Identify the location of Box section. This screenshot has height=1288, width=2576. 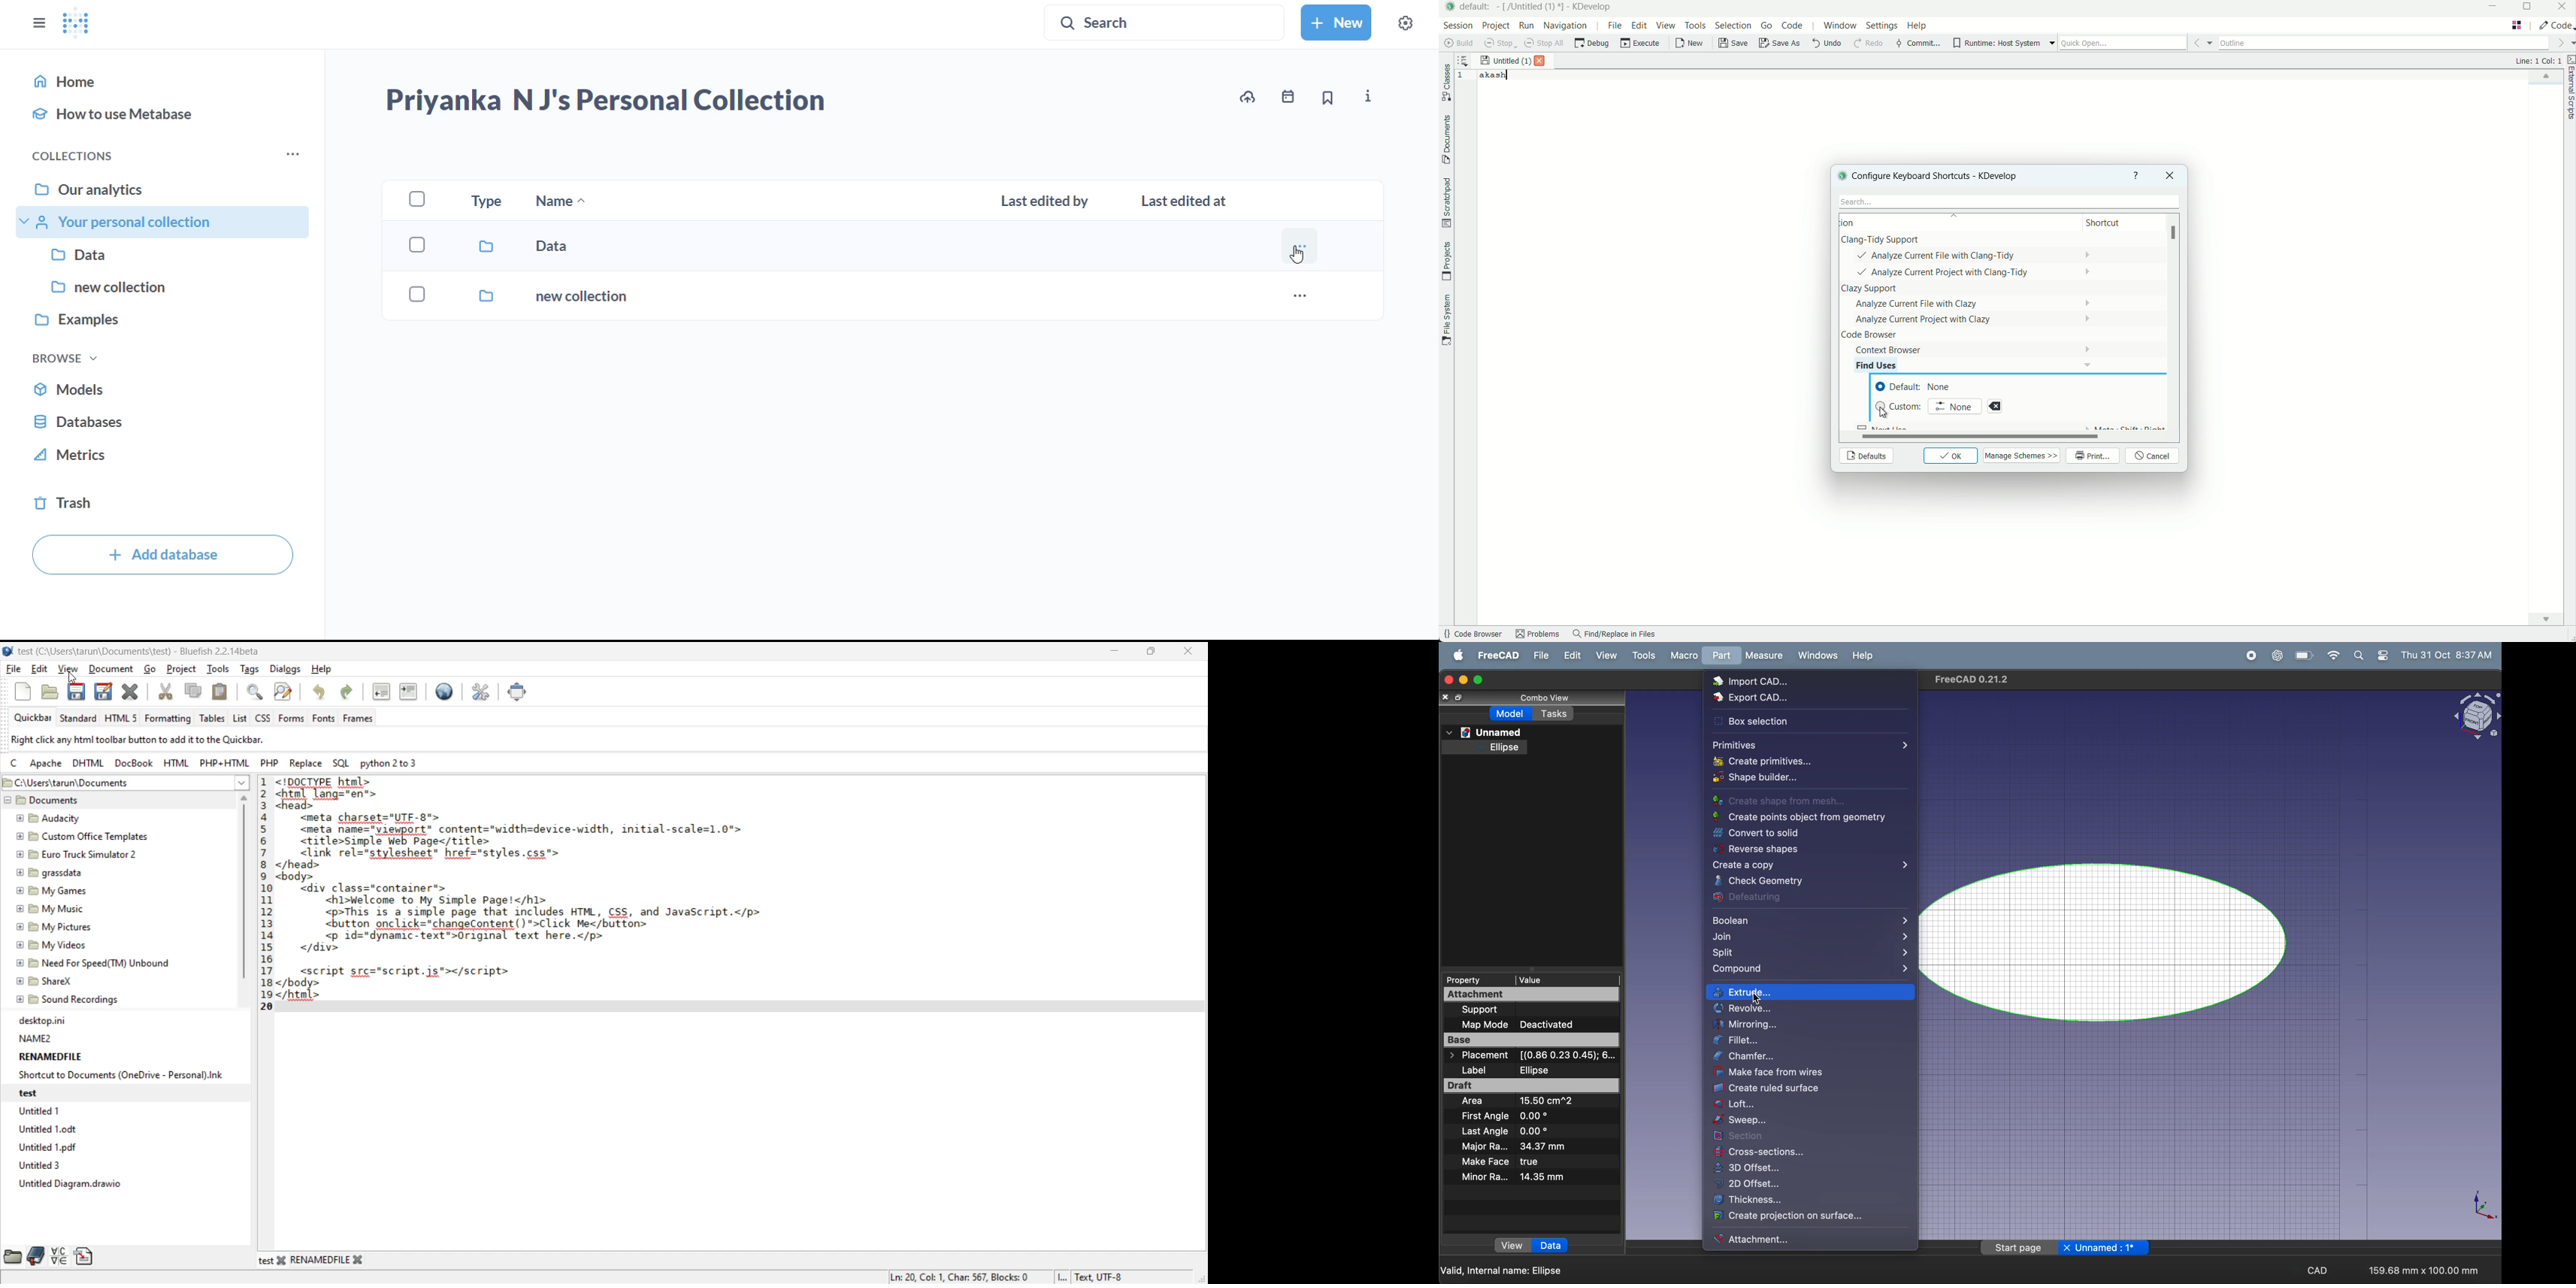
(1790, 723).